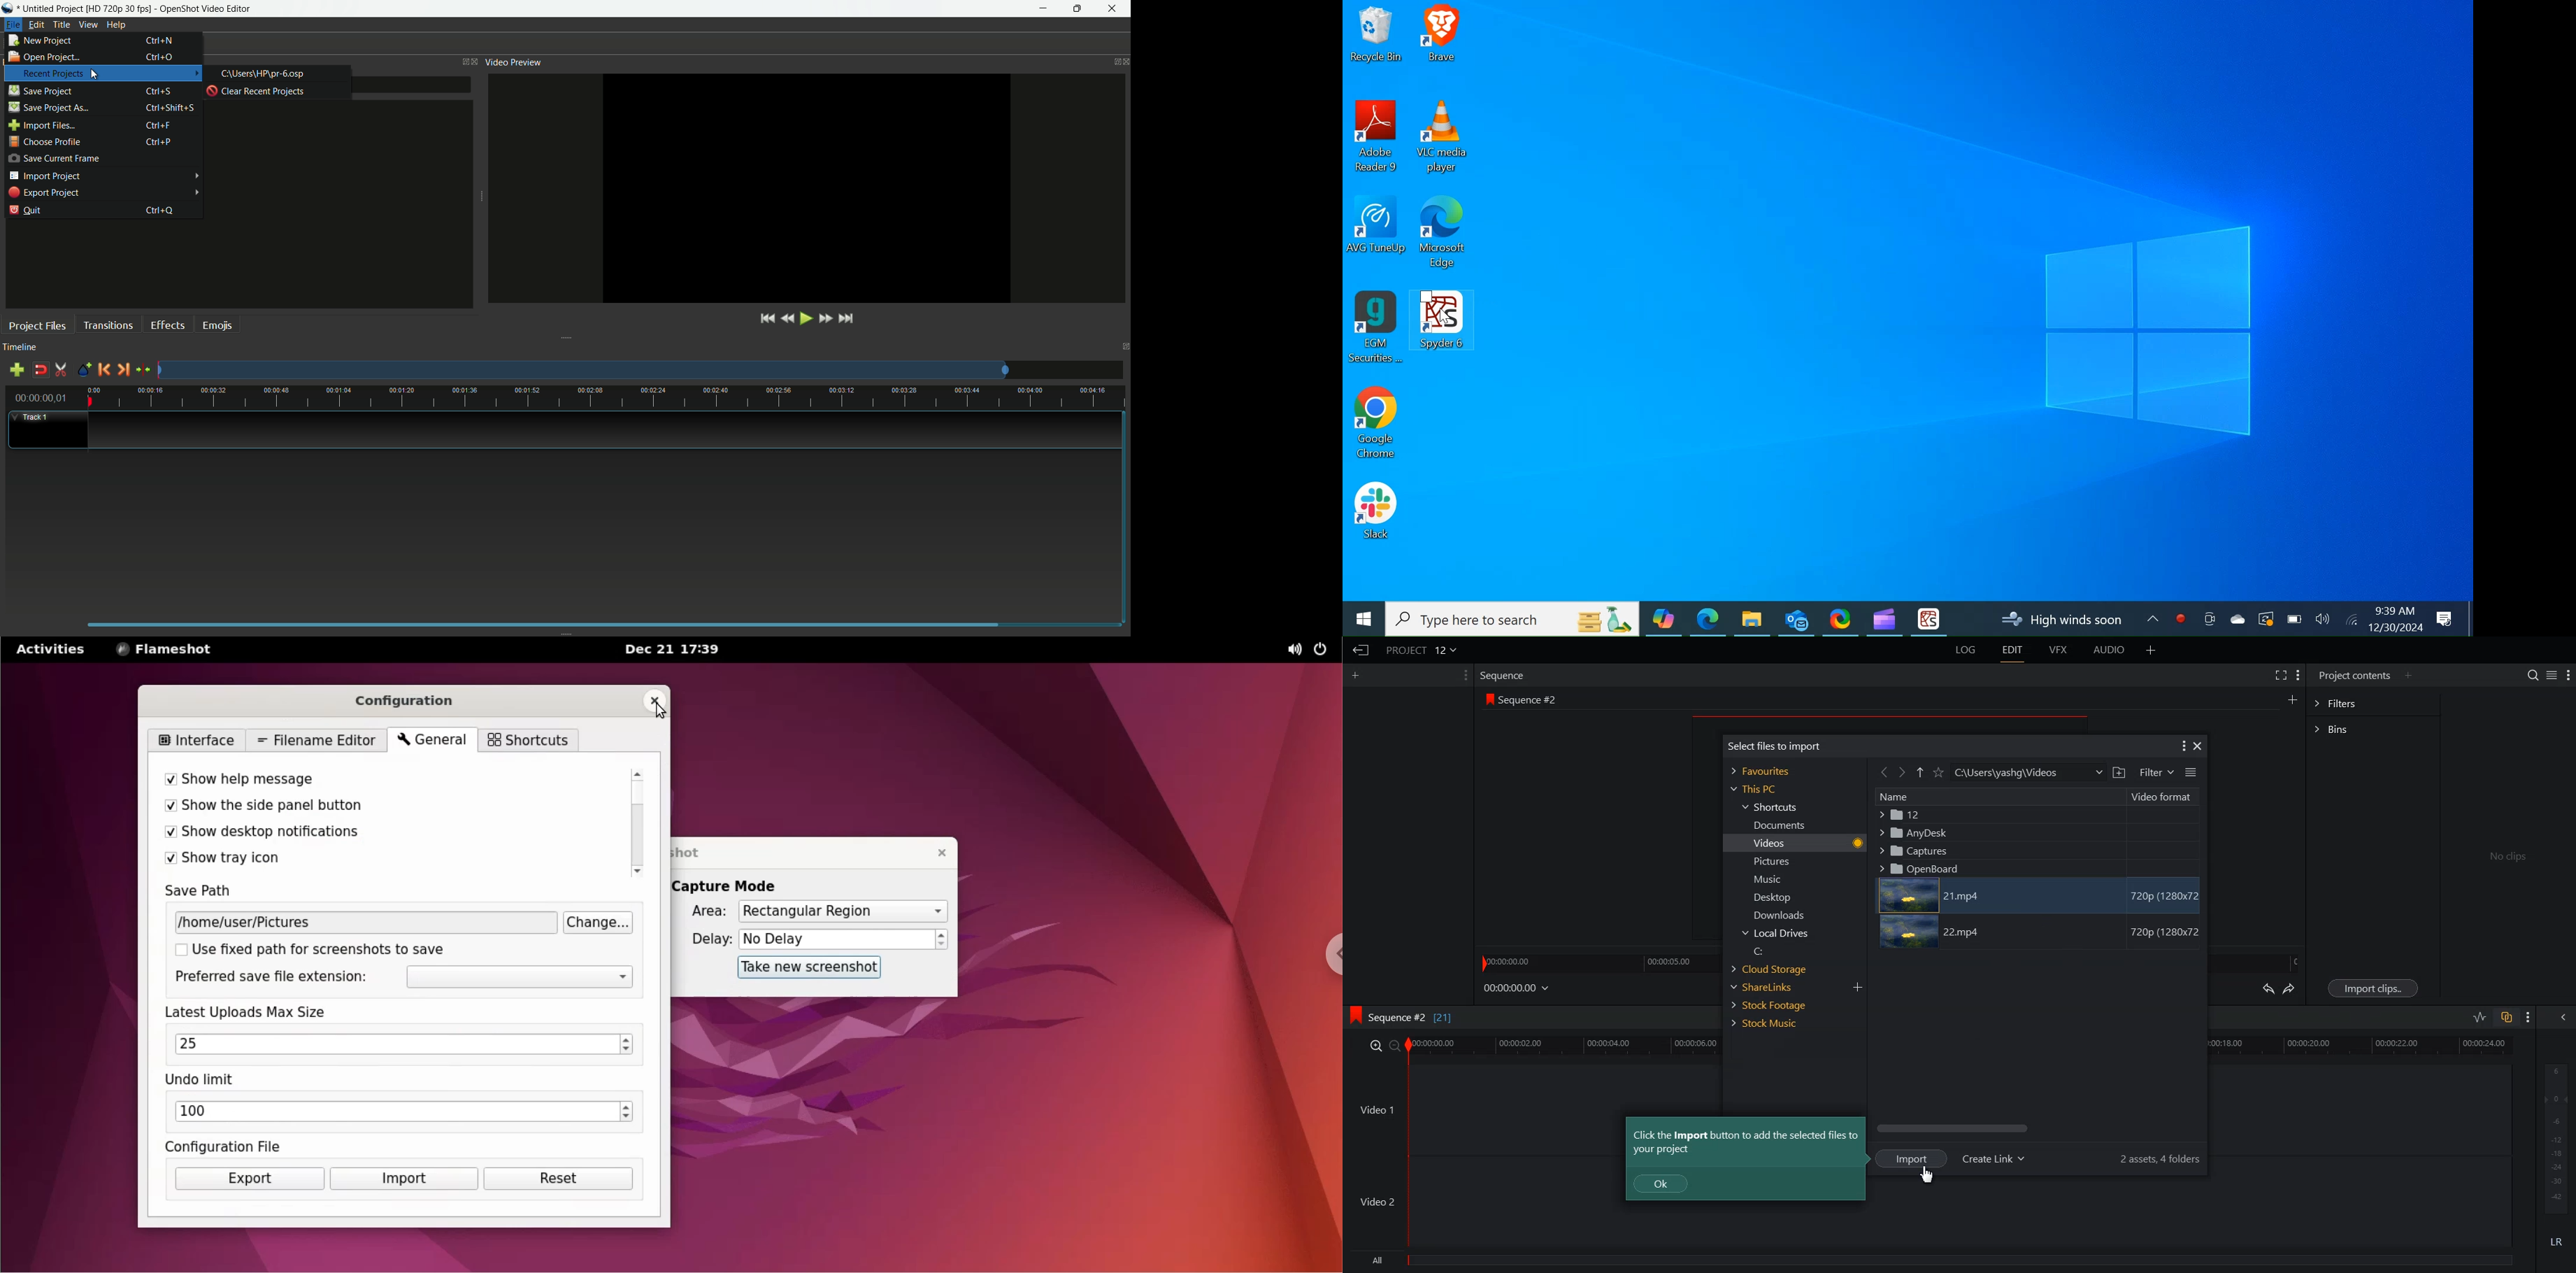 The height and width of the screenshot is (1288, 2576). I want to click on Cursor , so click(1443, 318).